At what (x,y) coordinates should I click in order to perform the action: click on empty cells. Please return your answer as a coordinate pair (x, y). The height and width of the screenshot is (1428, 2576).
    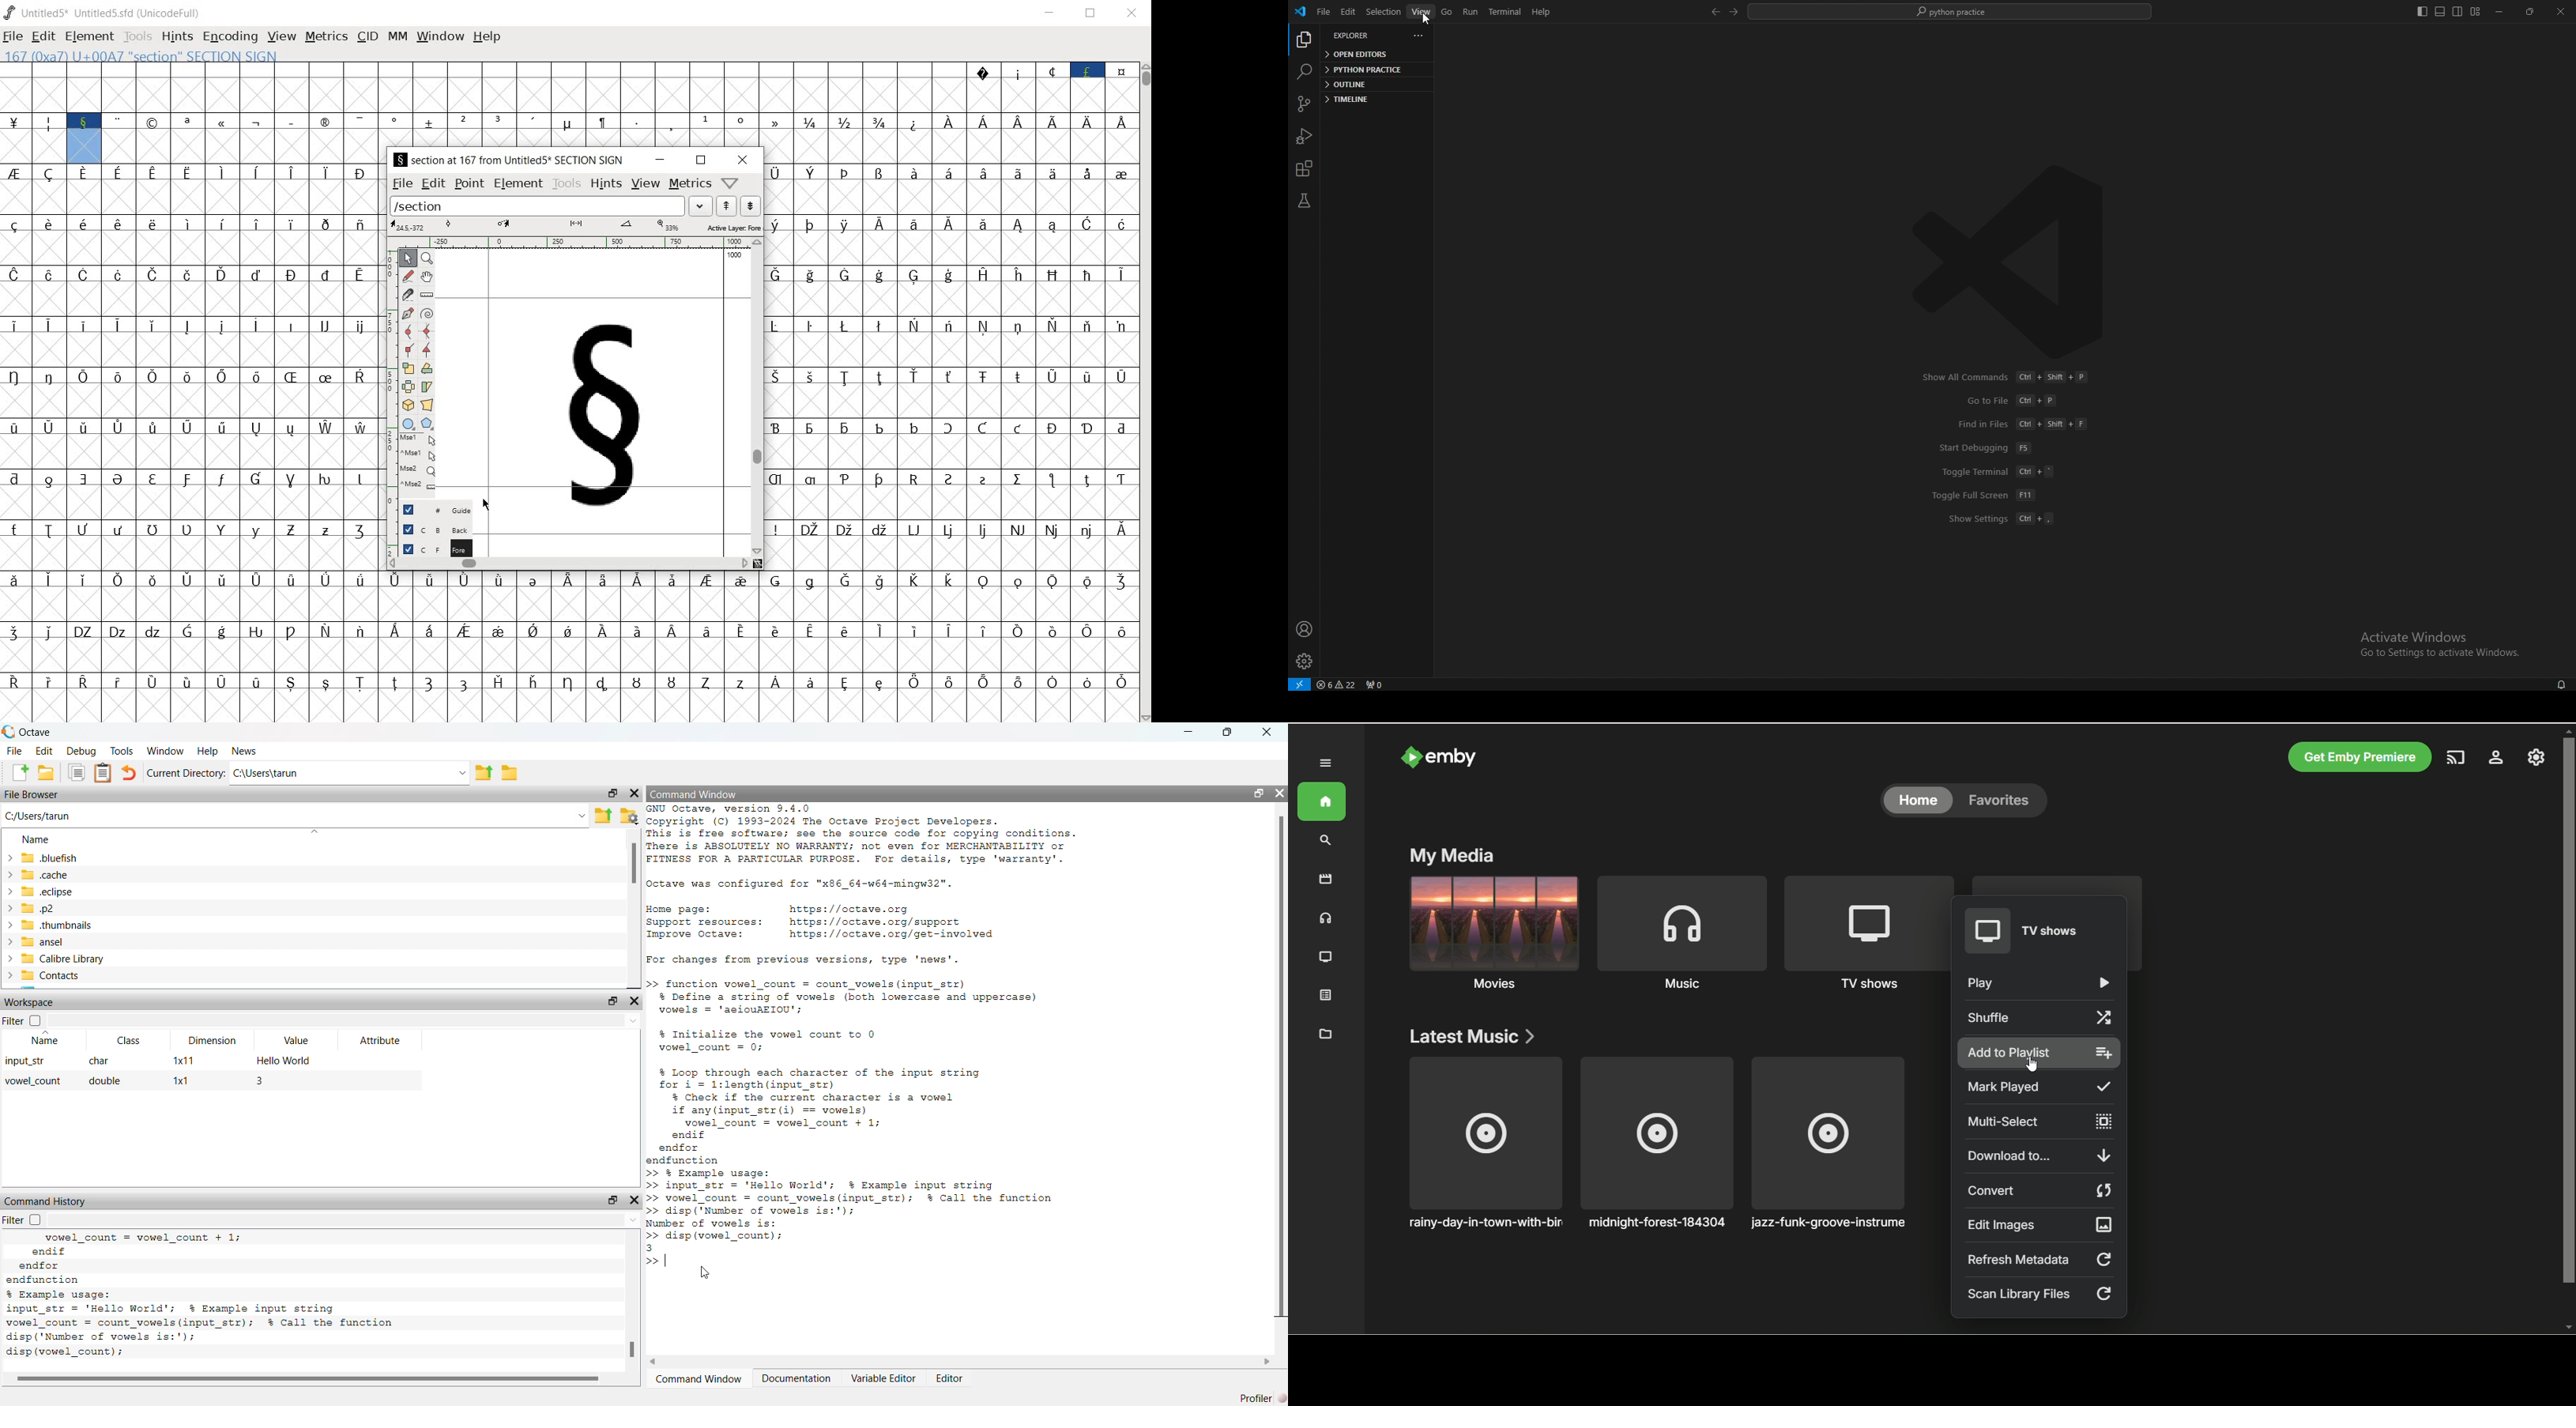
    Looking at the image, I should click on (192, 198).